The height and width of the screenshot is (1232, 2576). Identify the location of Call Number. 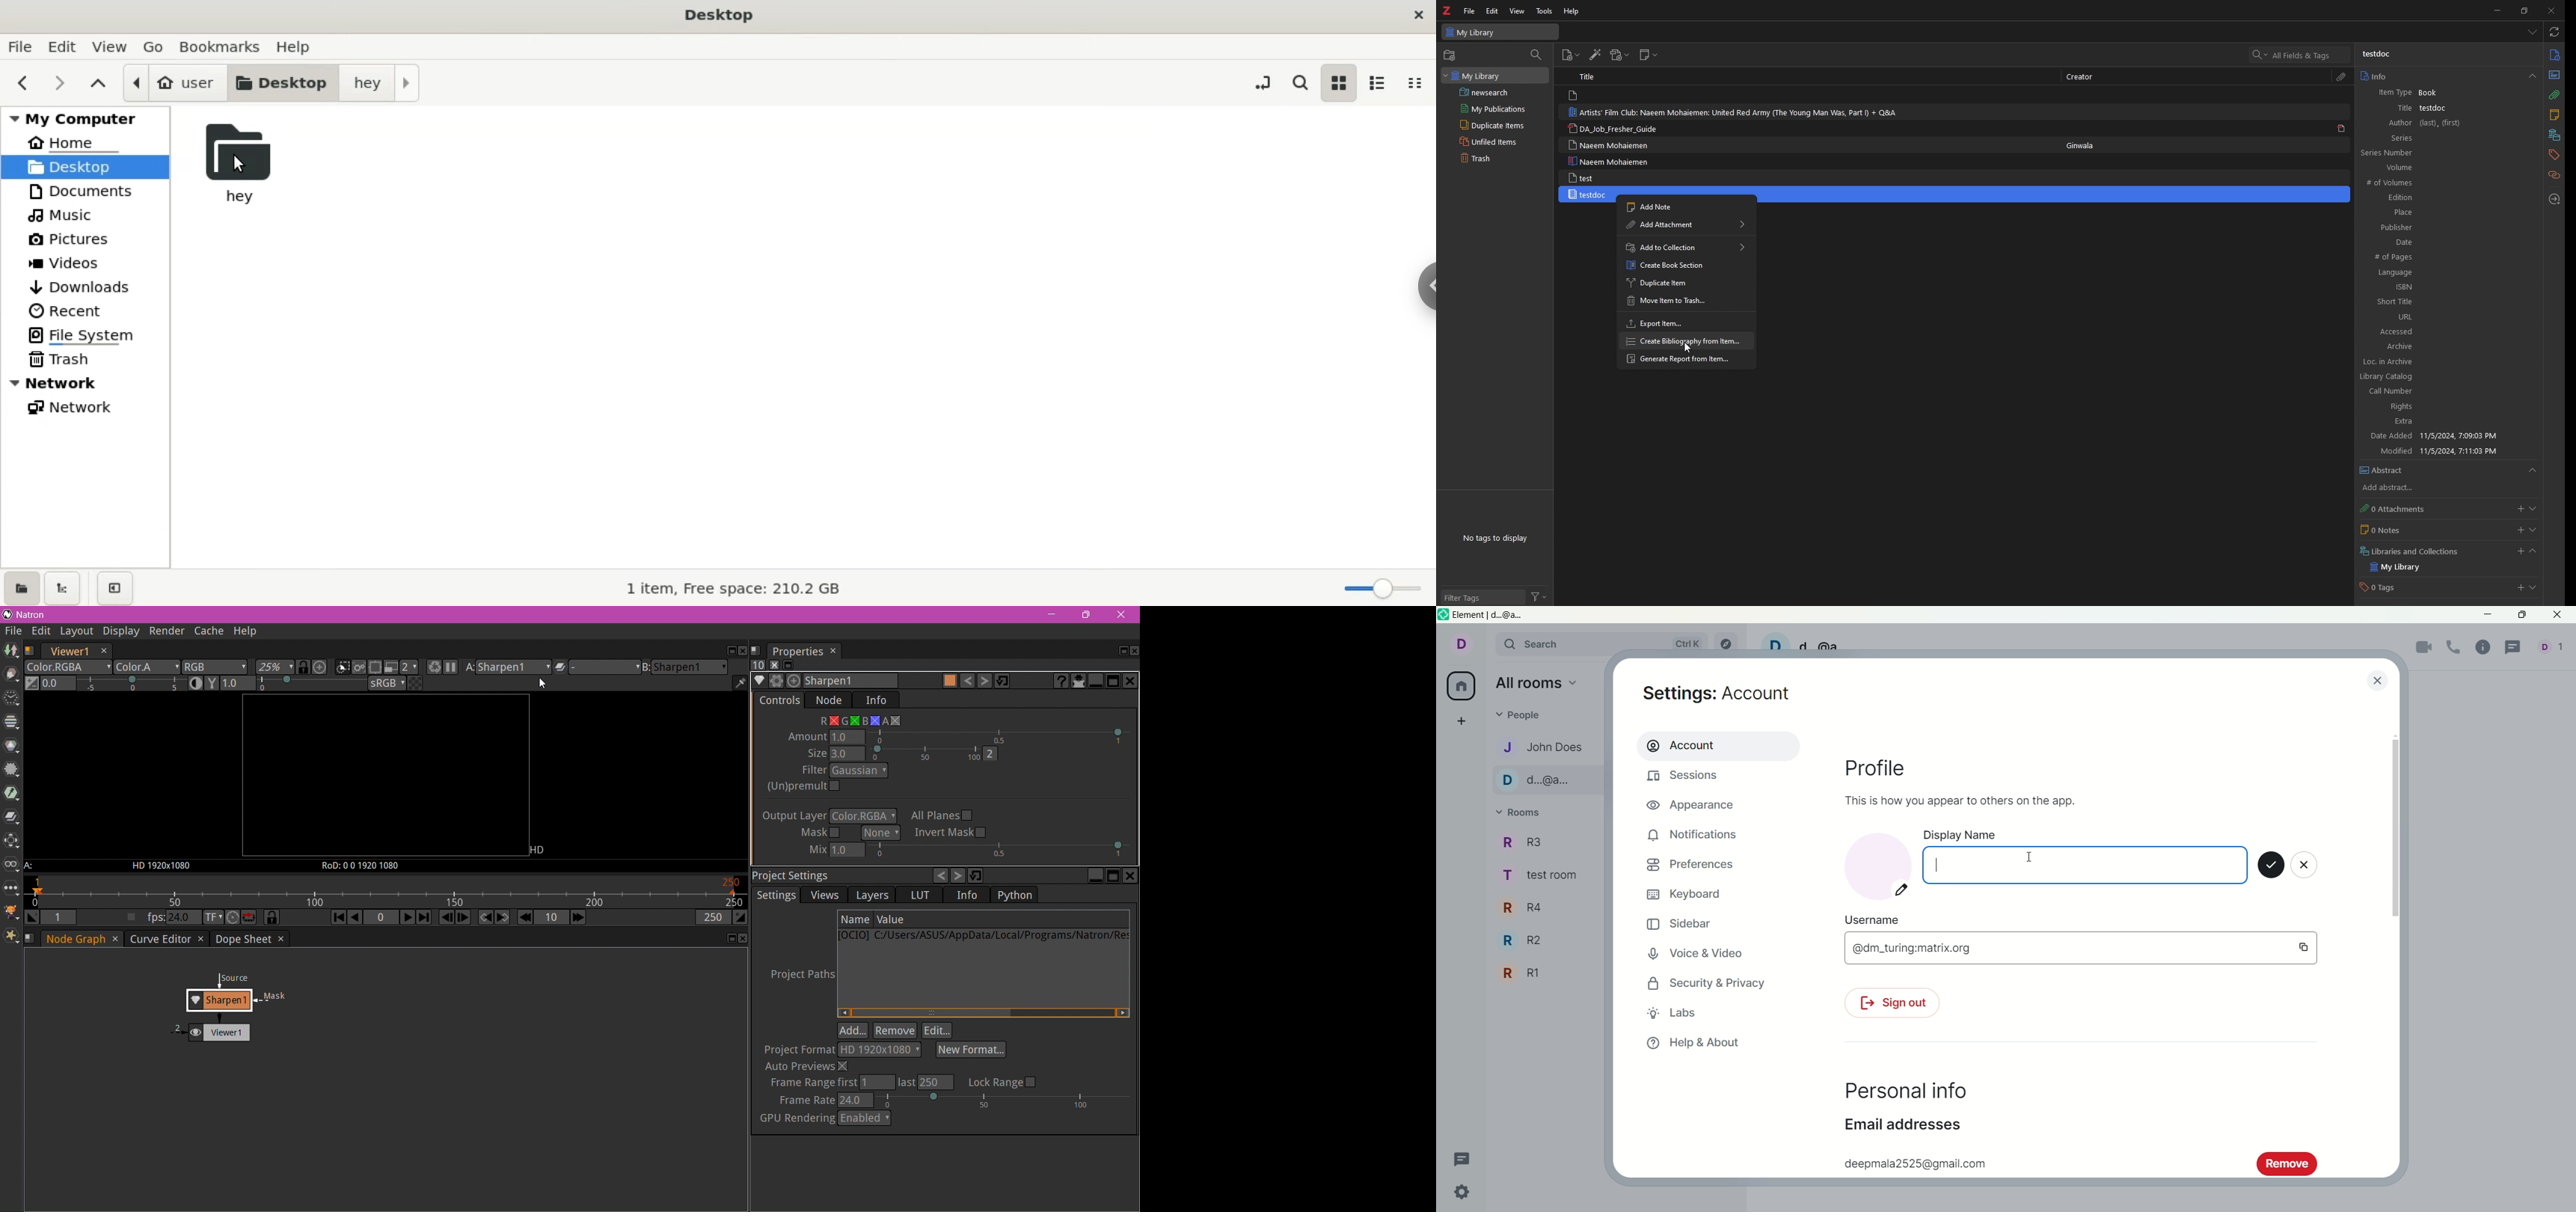
(2438, 391).